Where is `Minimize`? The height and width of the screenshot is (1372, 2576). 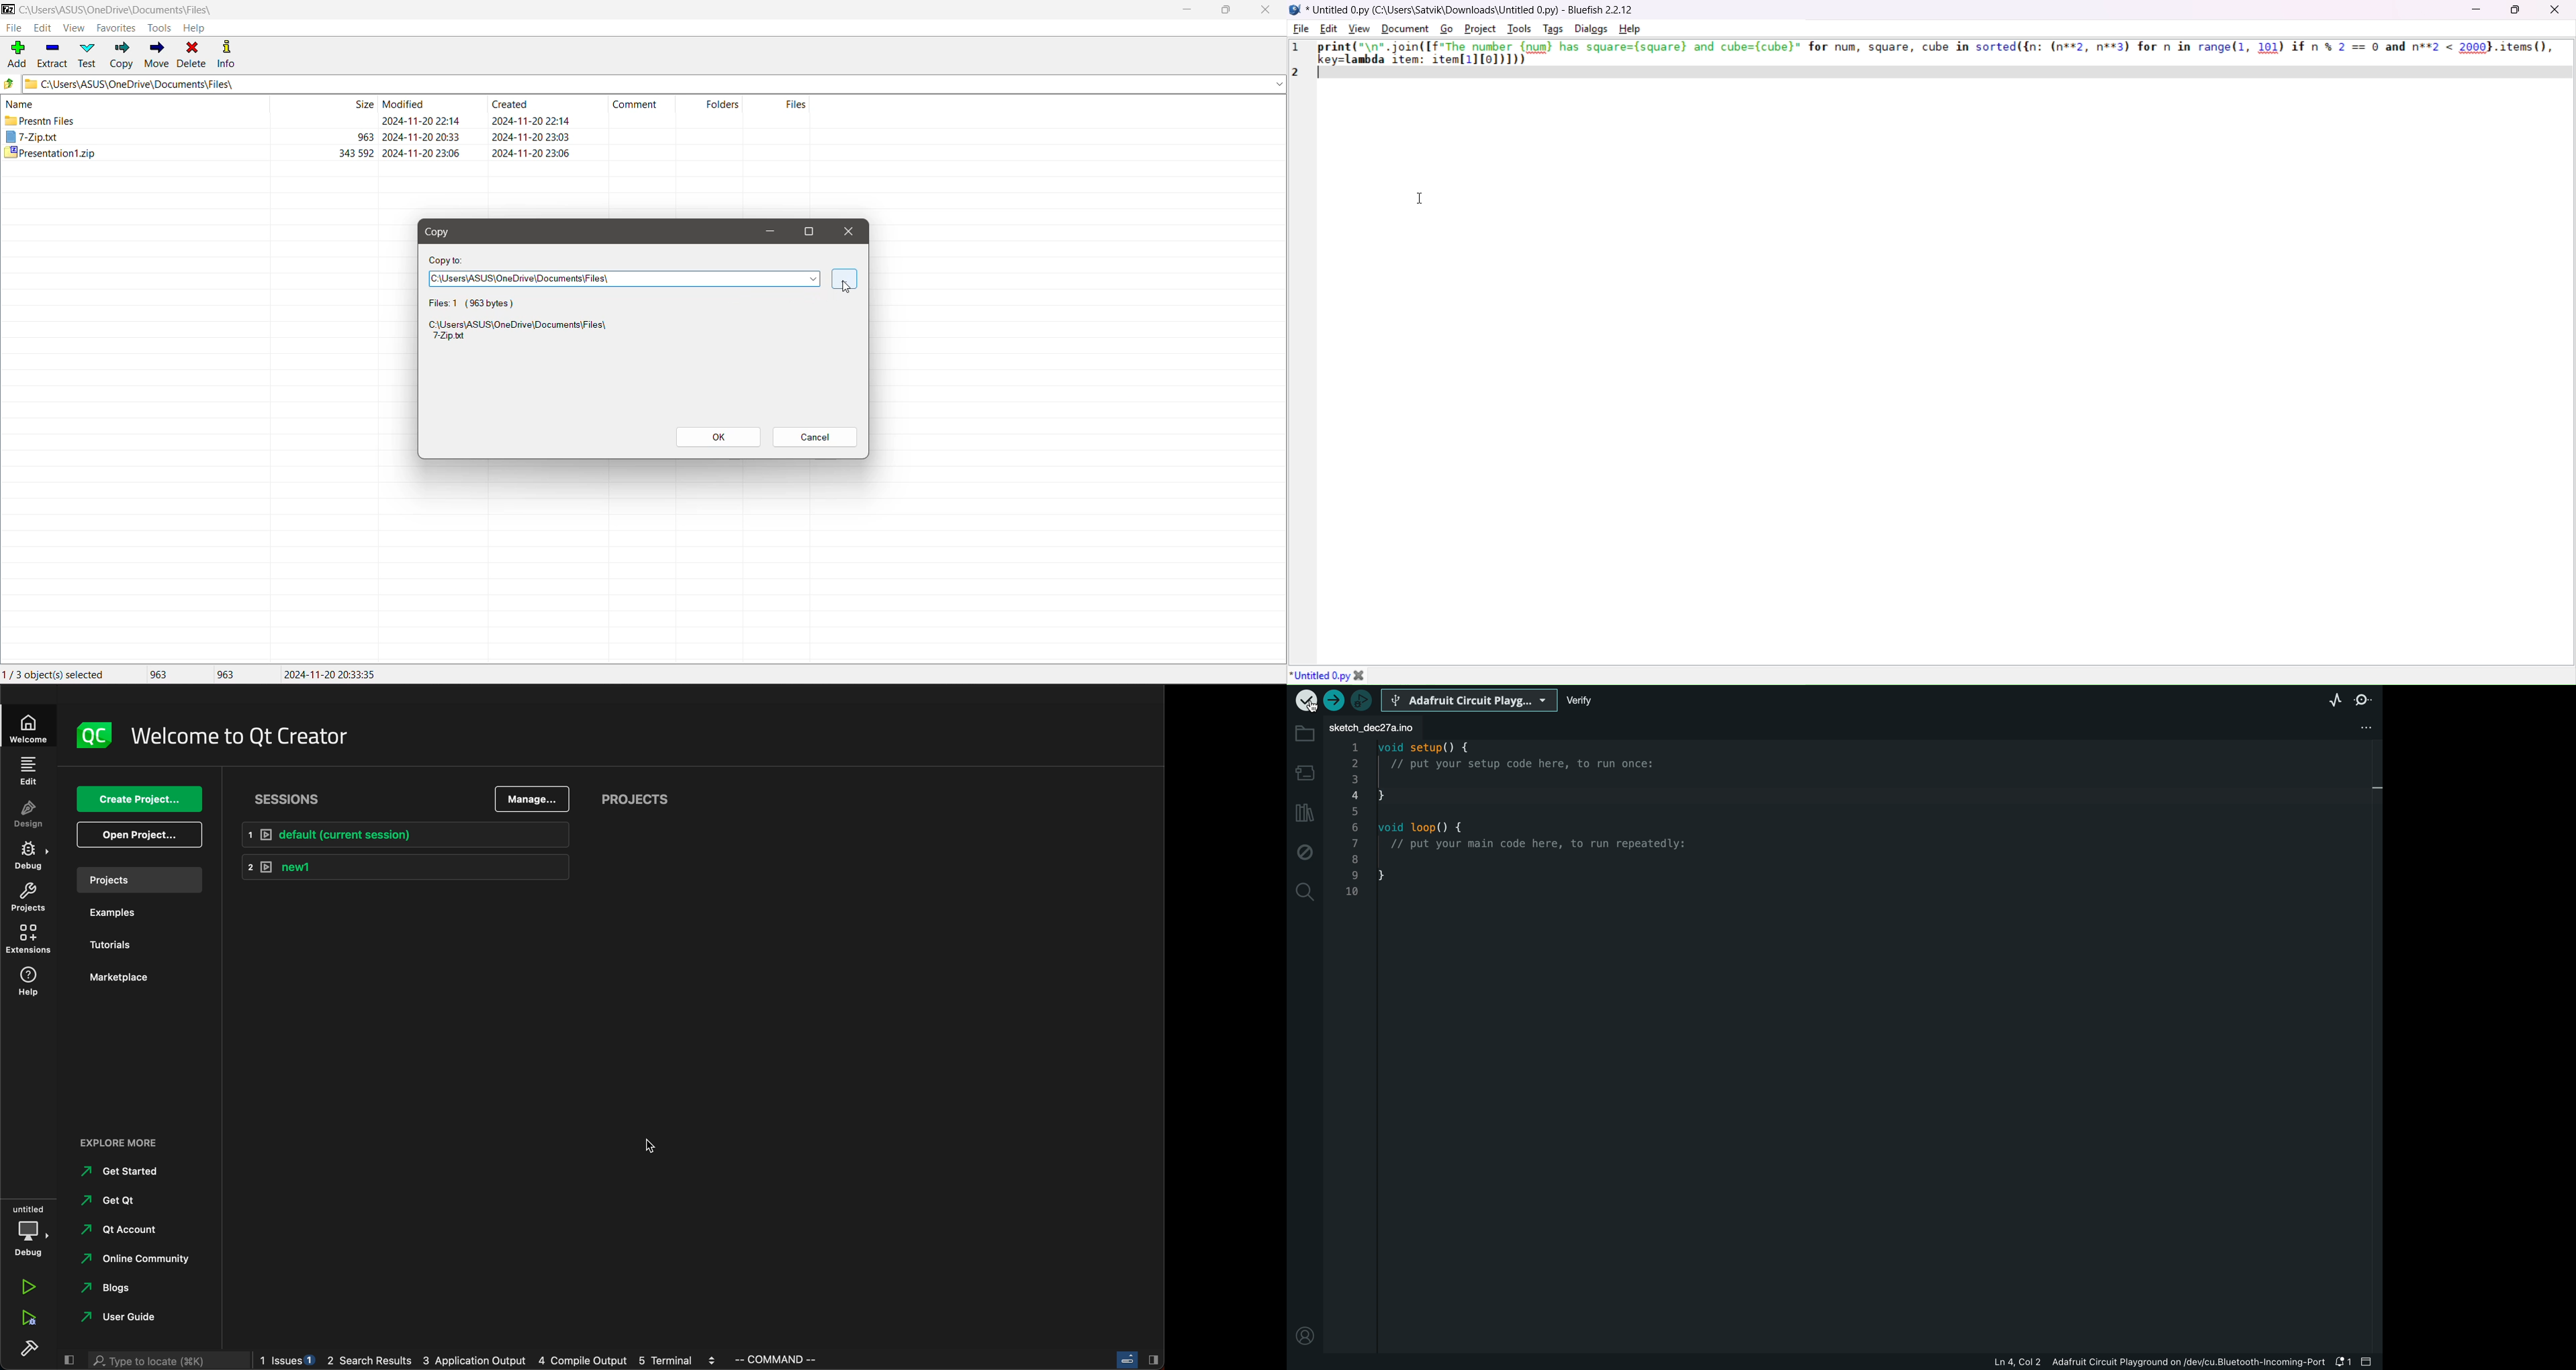
Minimize is located at coordinates (767, 231).